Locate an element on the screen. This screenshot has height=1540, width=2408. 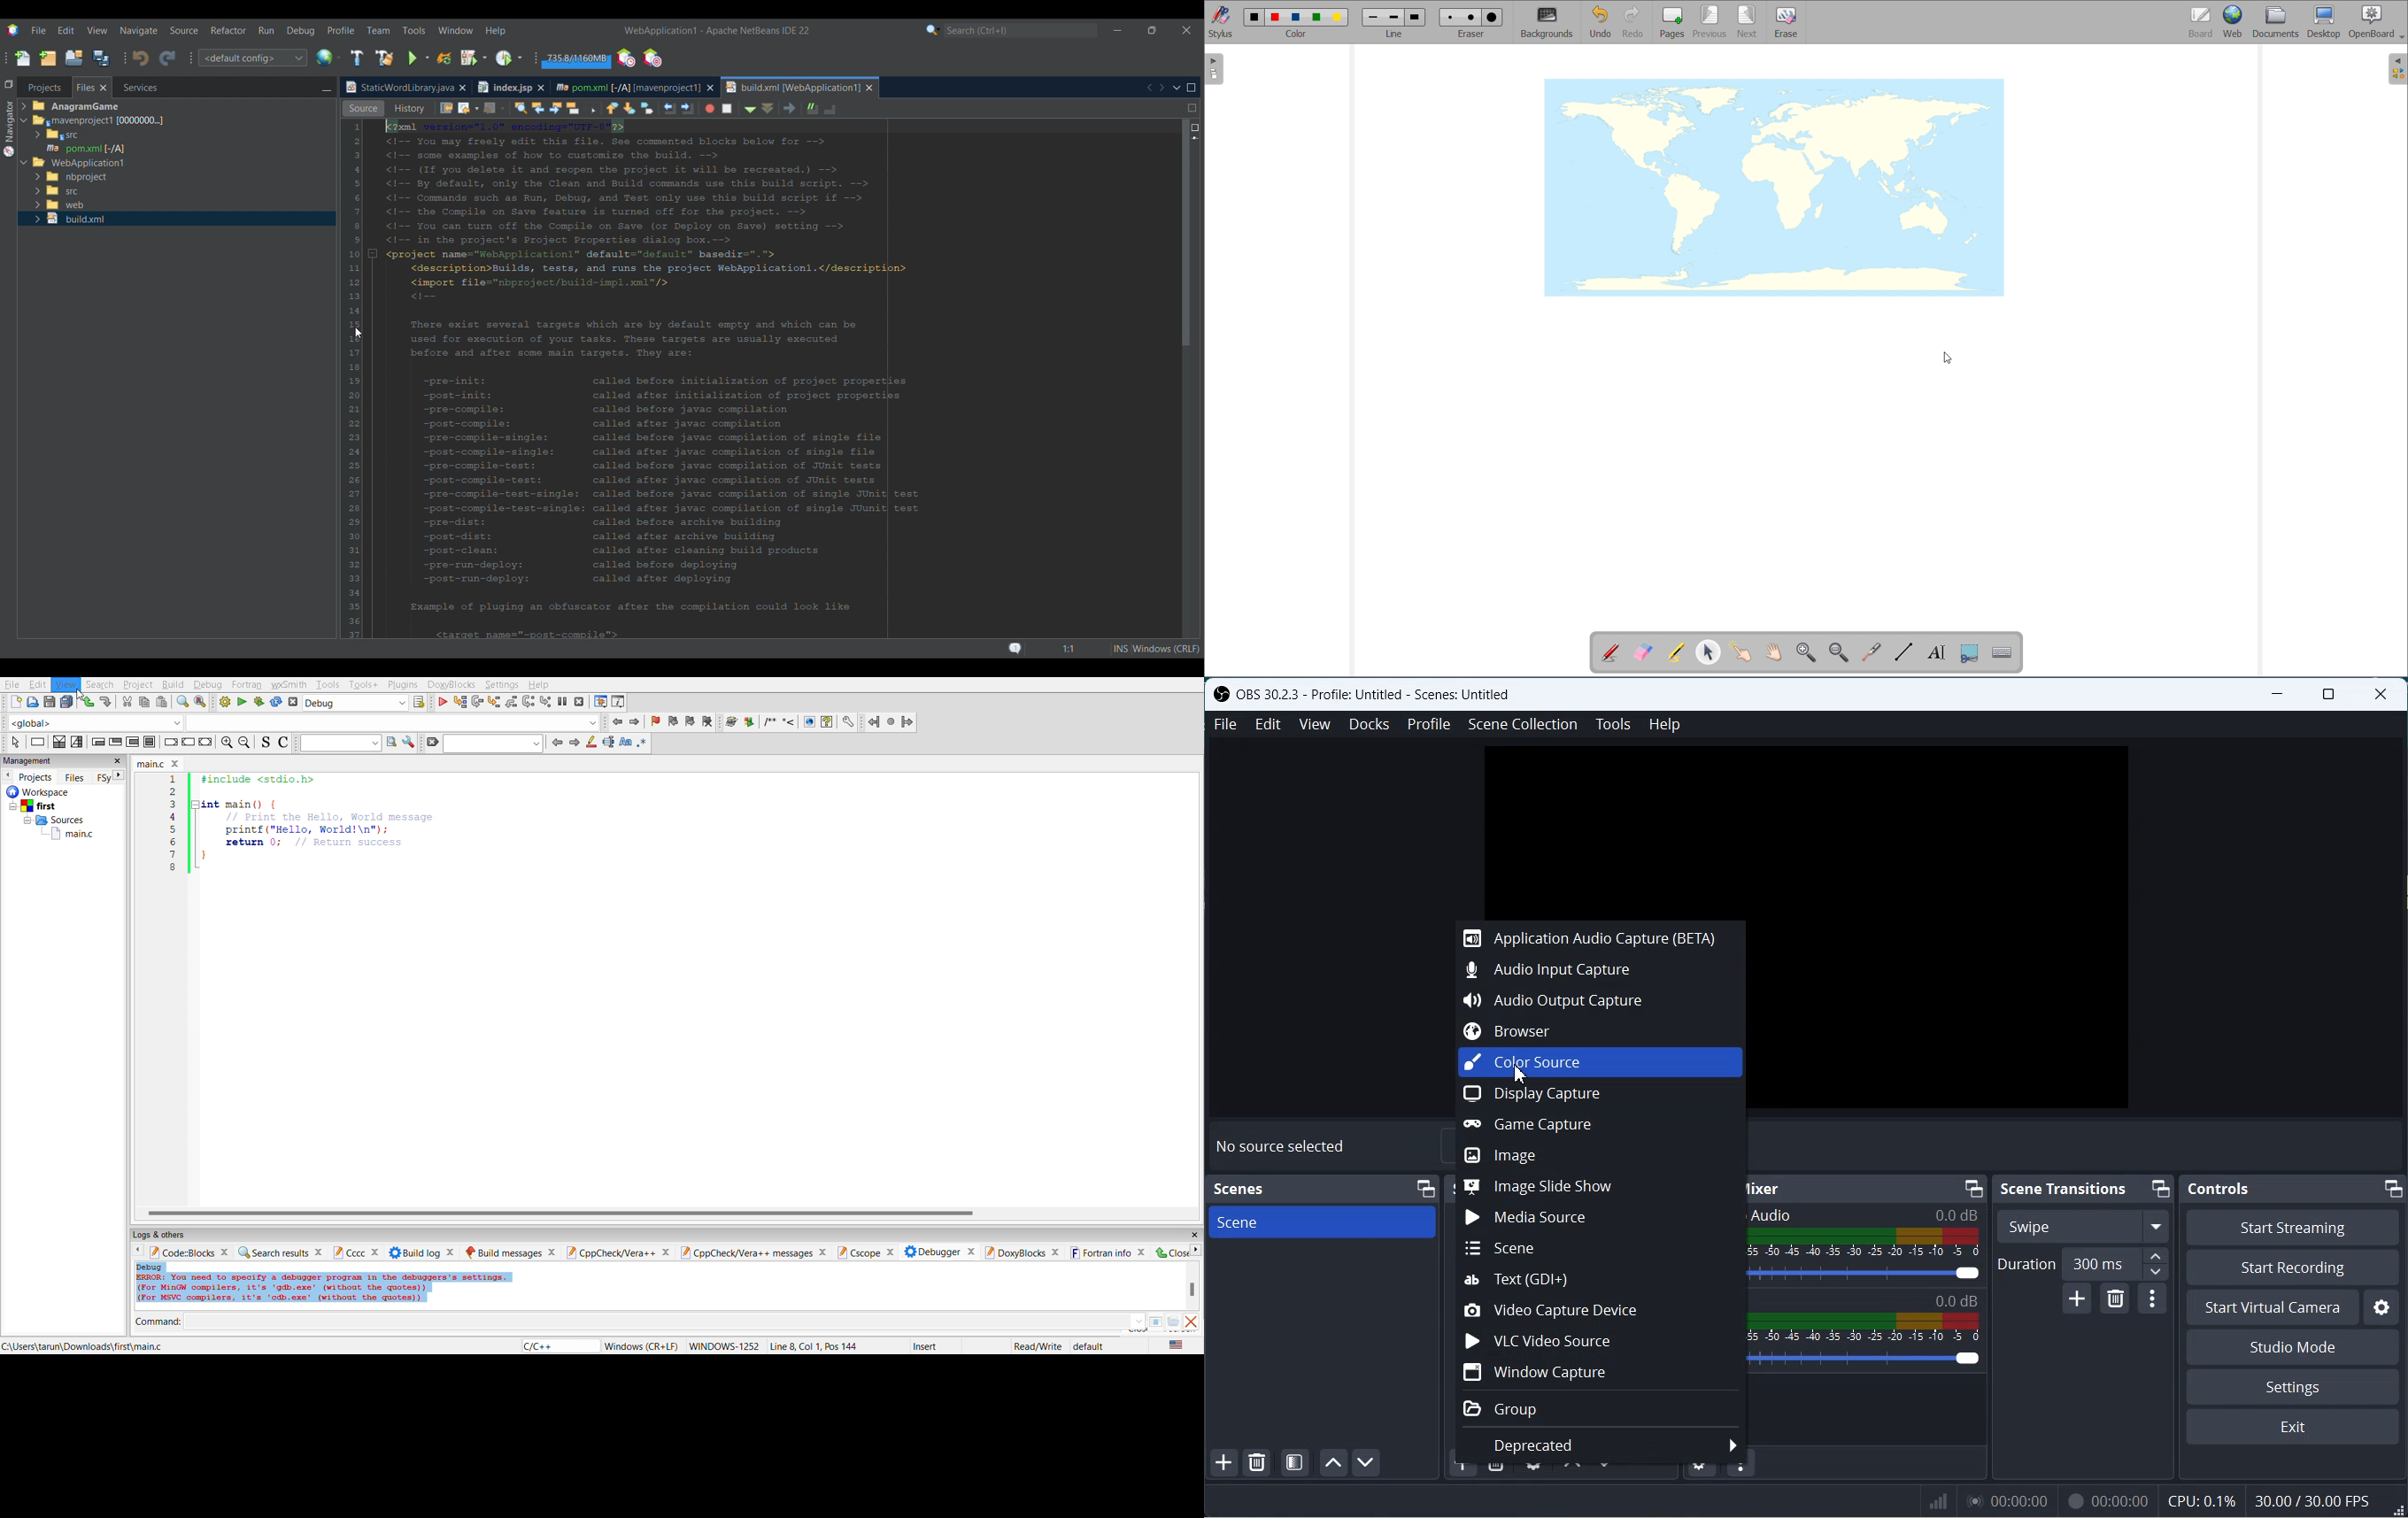
fortran is located at coordinates (248, 685).